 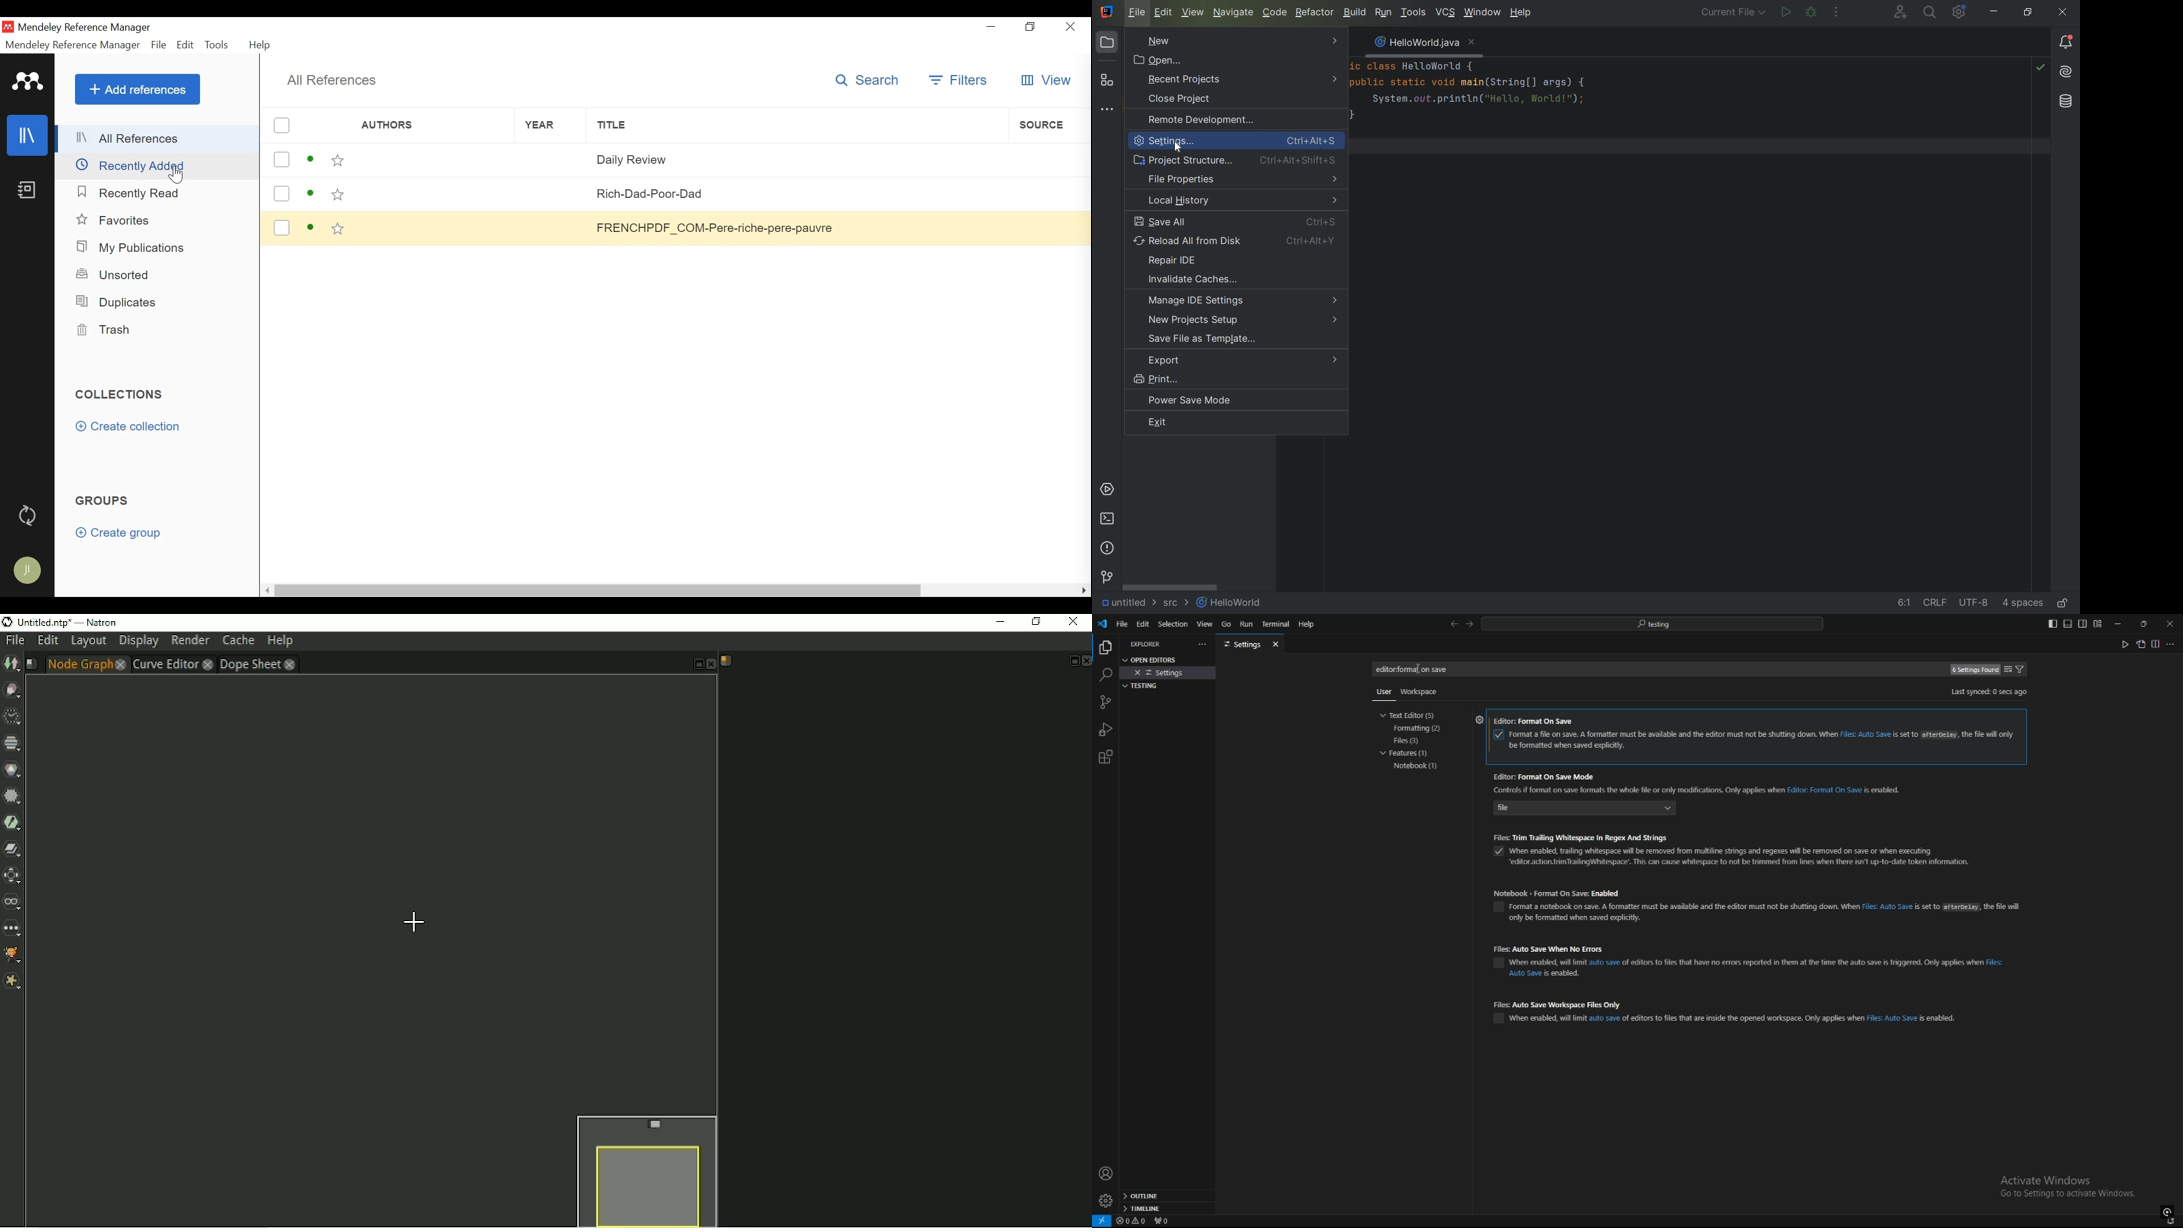 What do you see at coordinates (73, 46) in the screenshot?
I see `Mendeley Reference Manager` at bounding box center [73, 46].